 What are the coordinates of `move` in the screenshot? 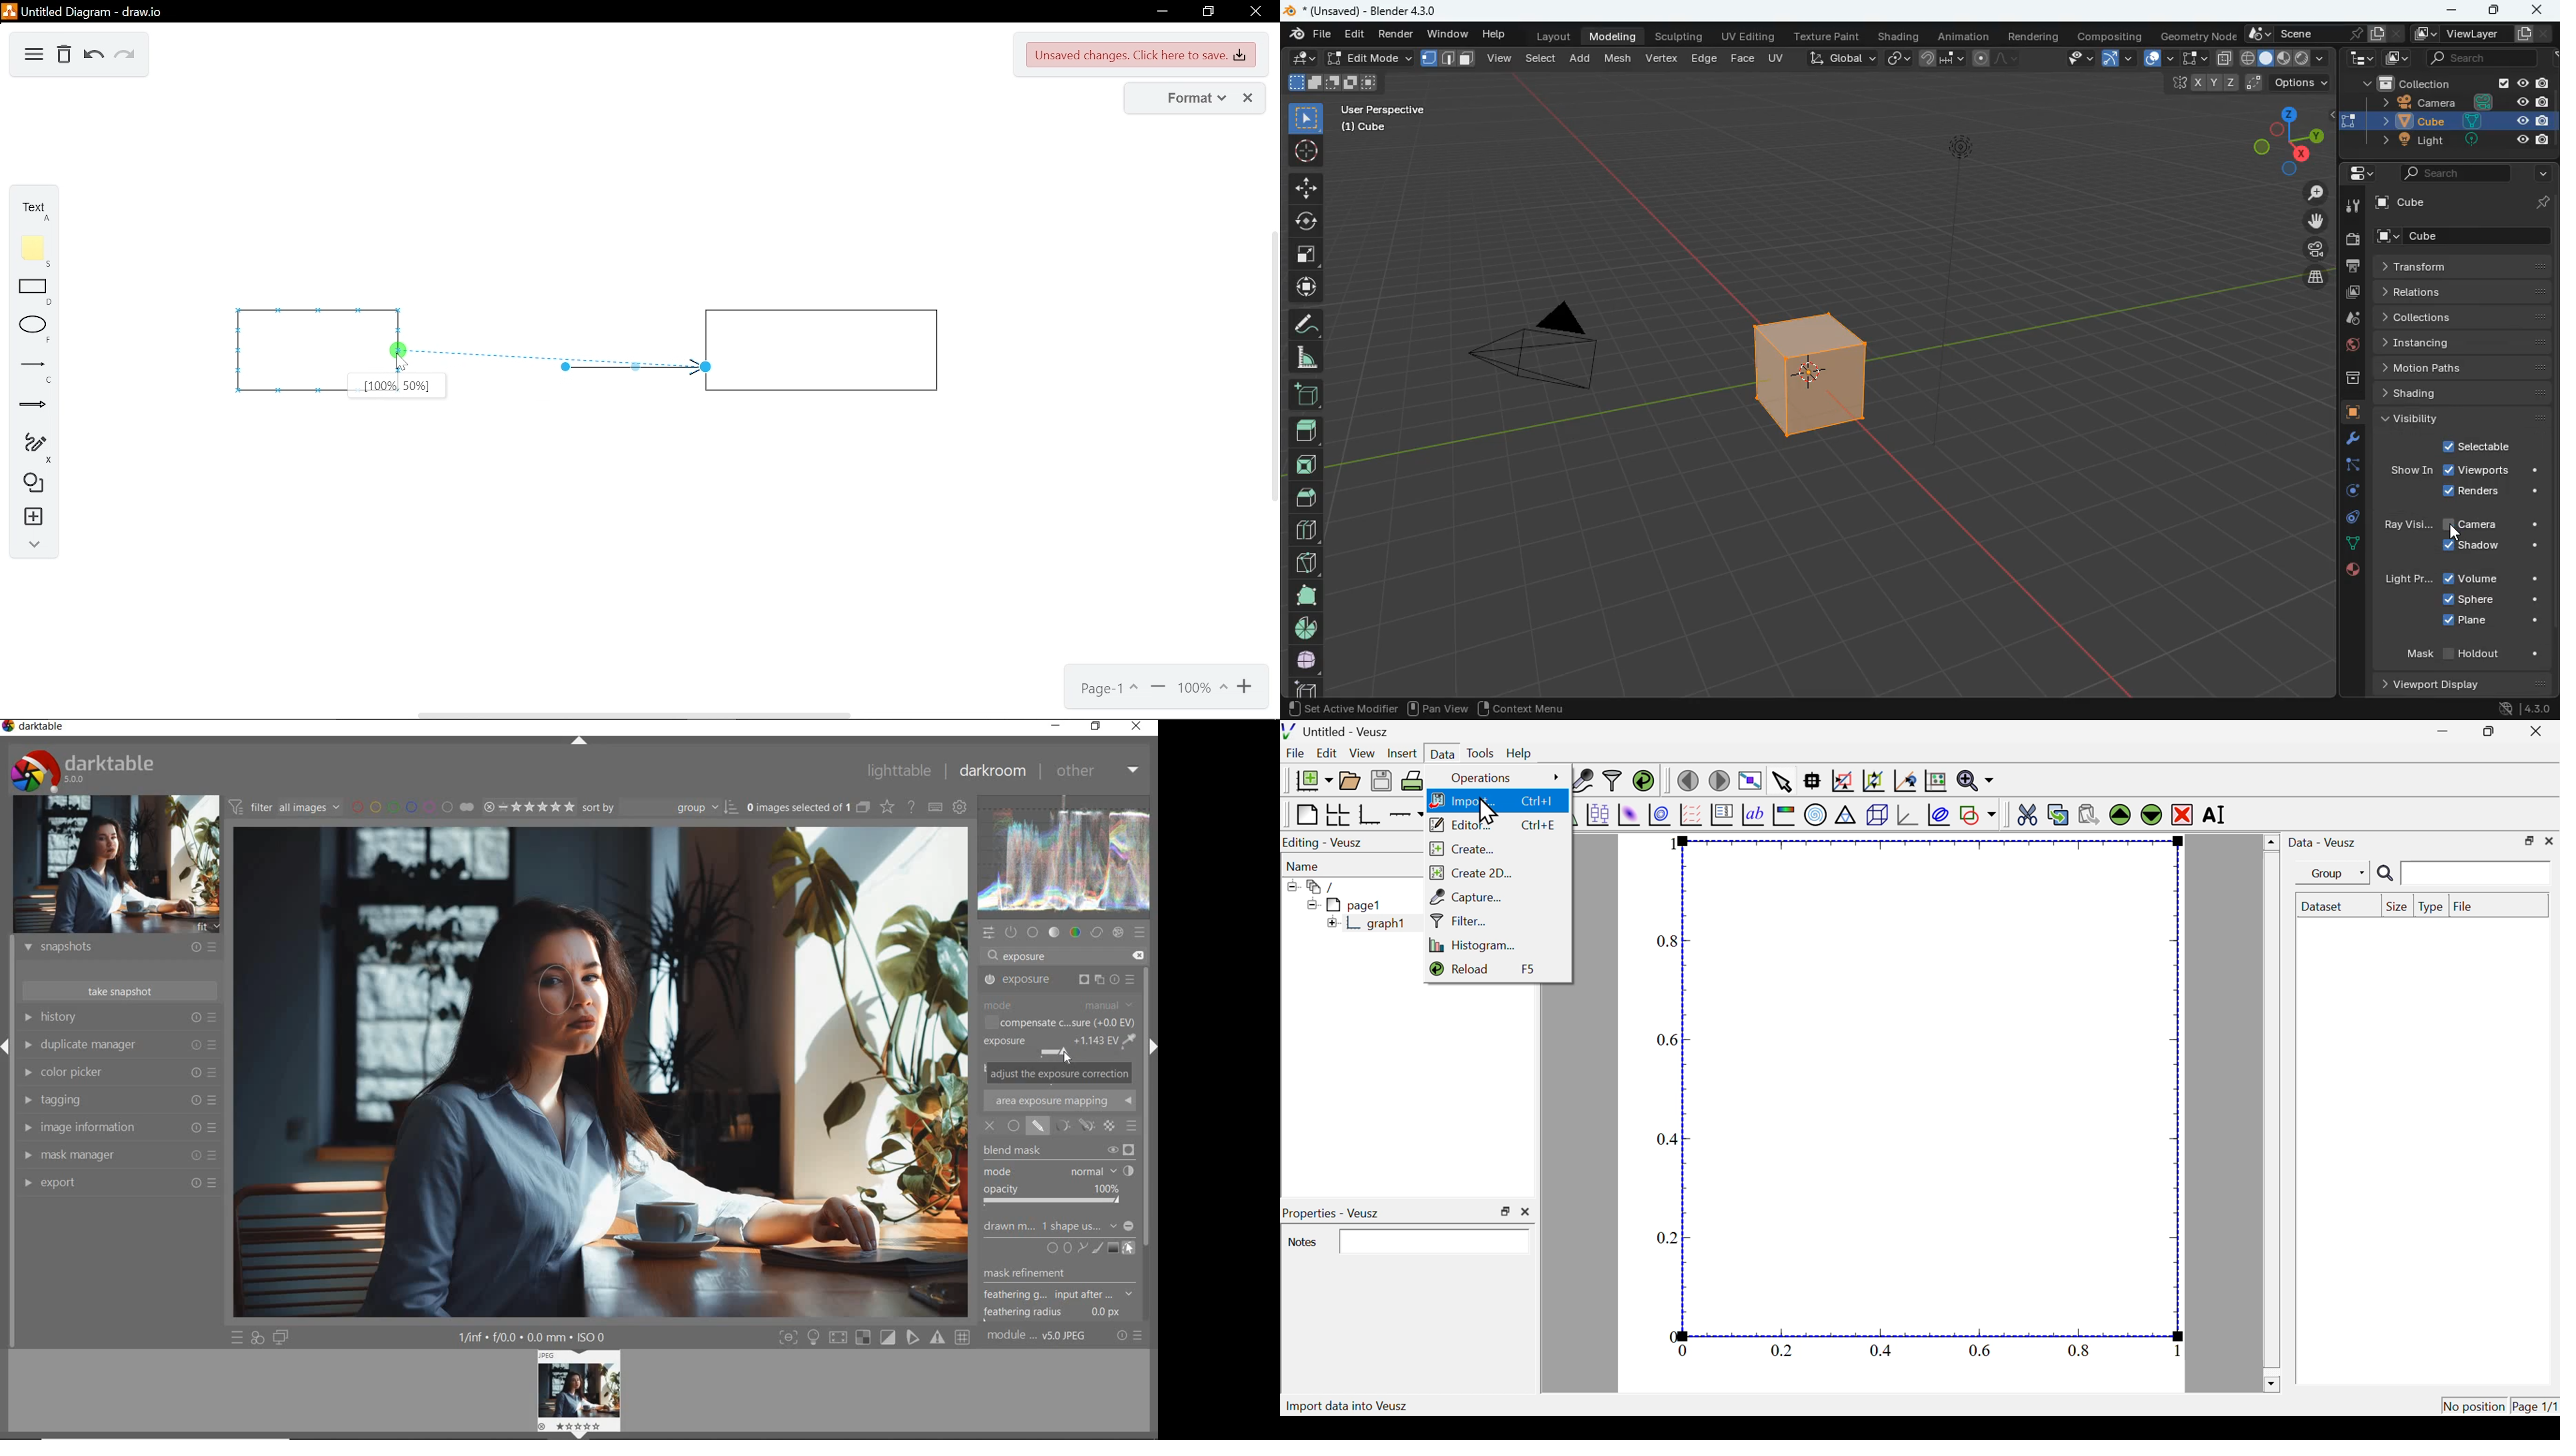 It's located at (2320, 223).